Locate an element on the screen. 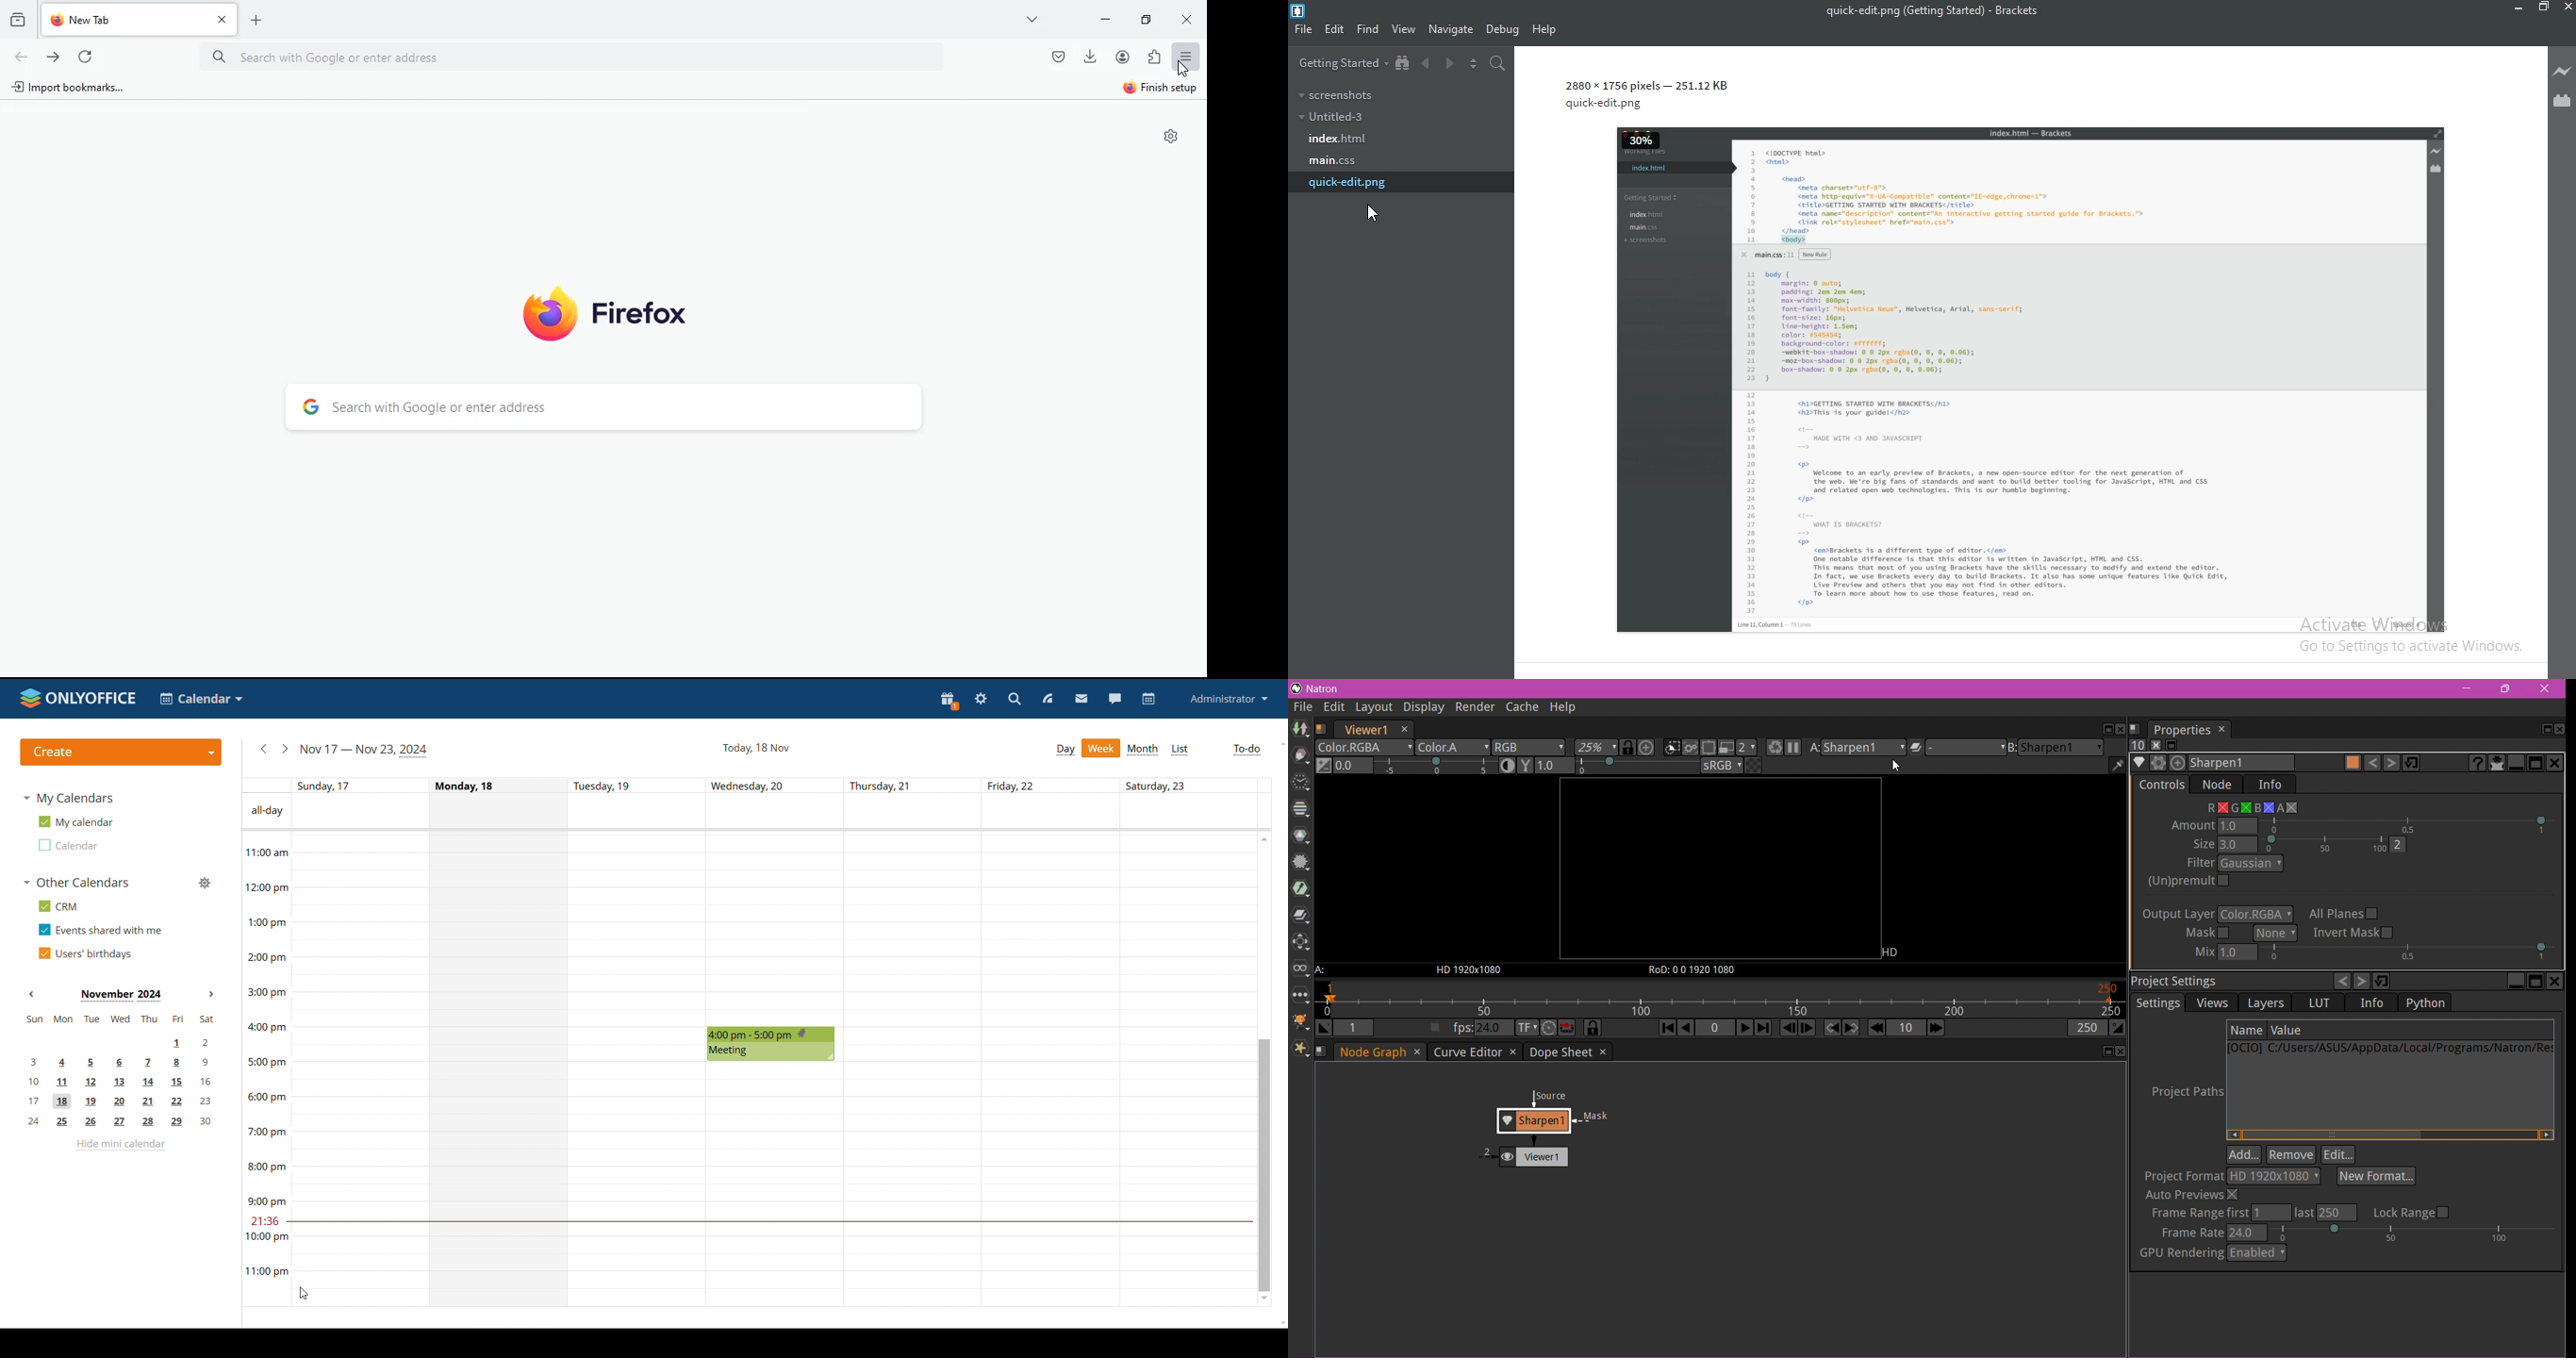  edit is located at coordinates (1335, 29).